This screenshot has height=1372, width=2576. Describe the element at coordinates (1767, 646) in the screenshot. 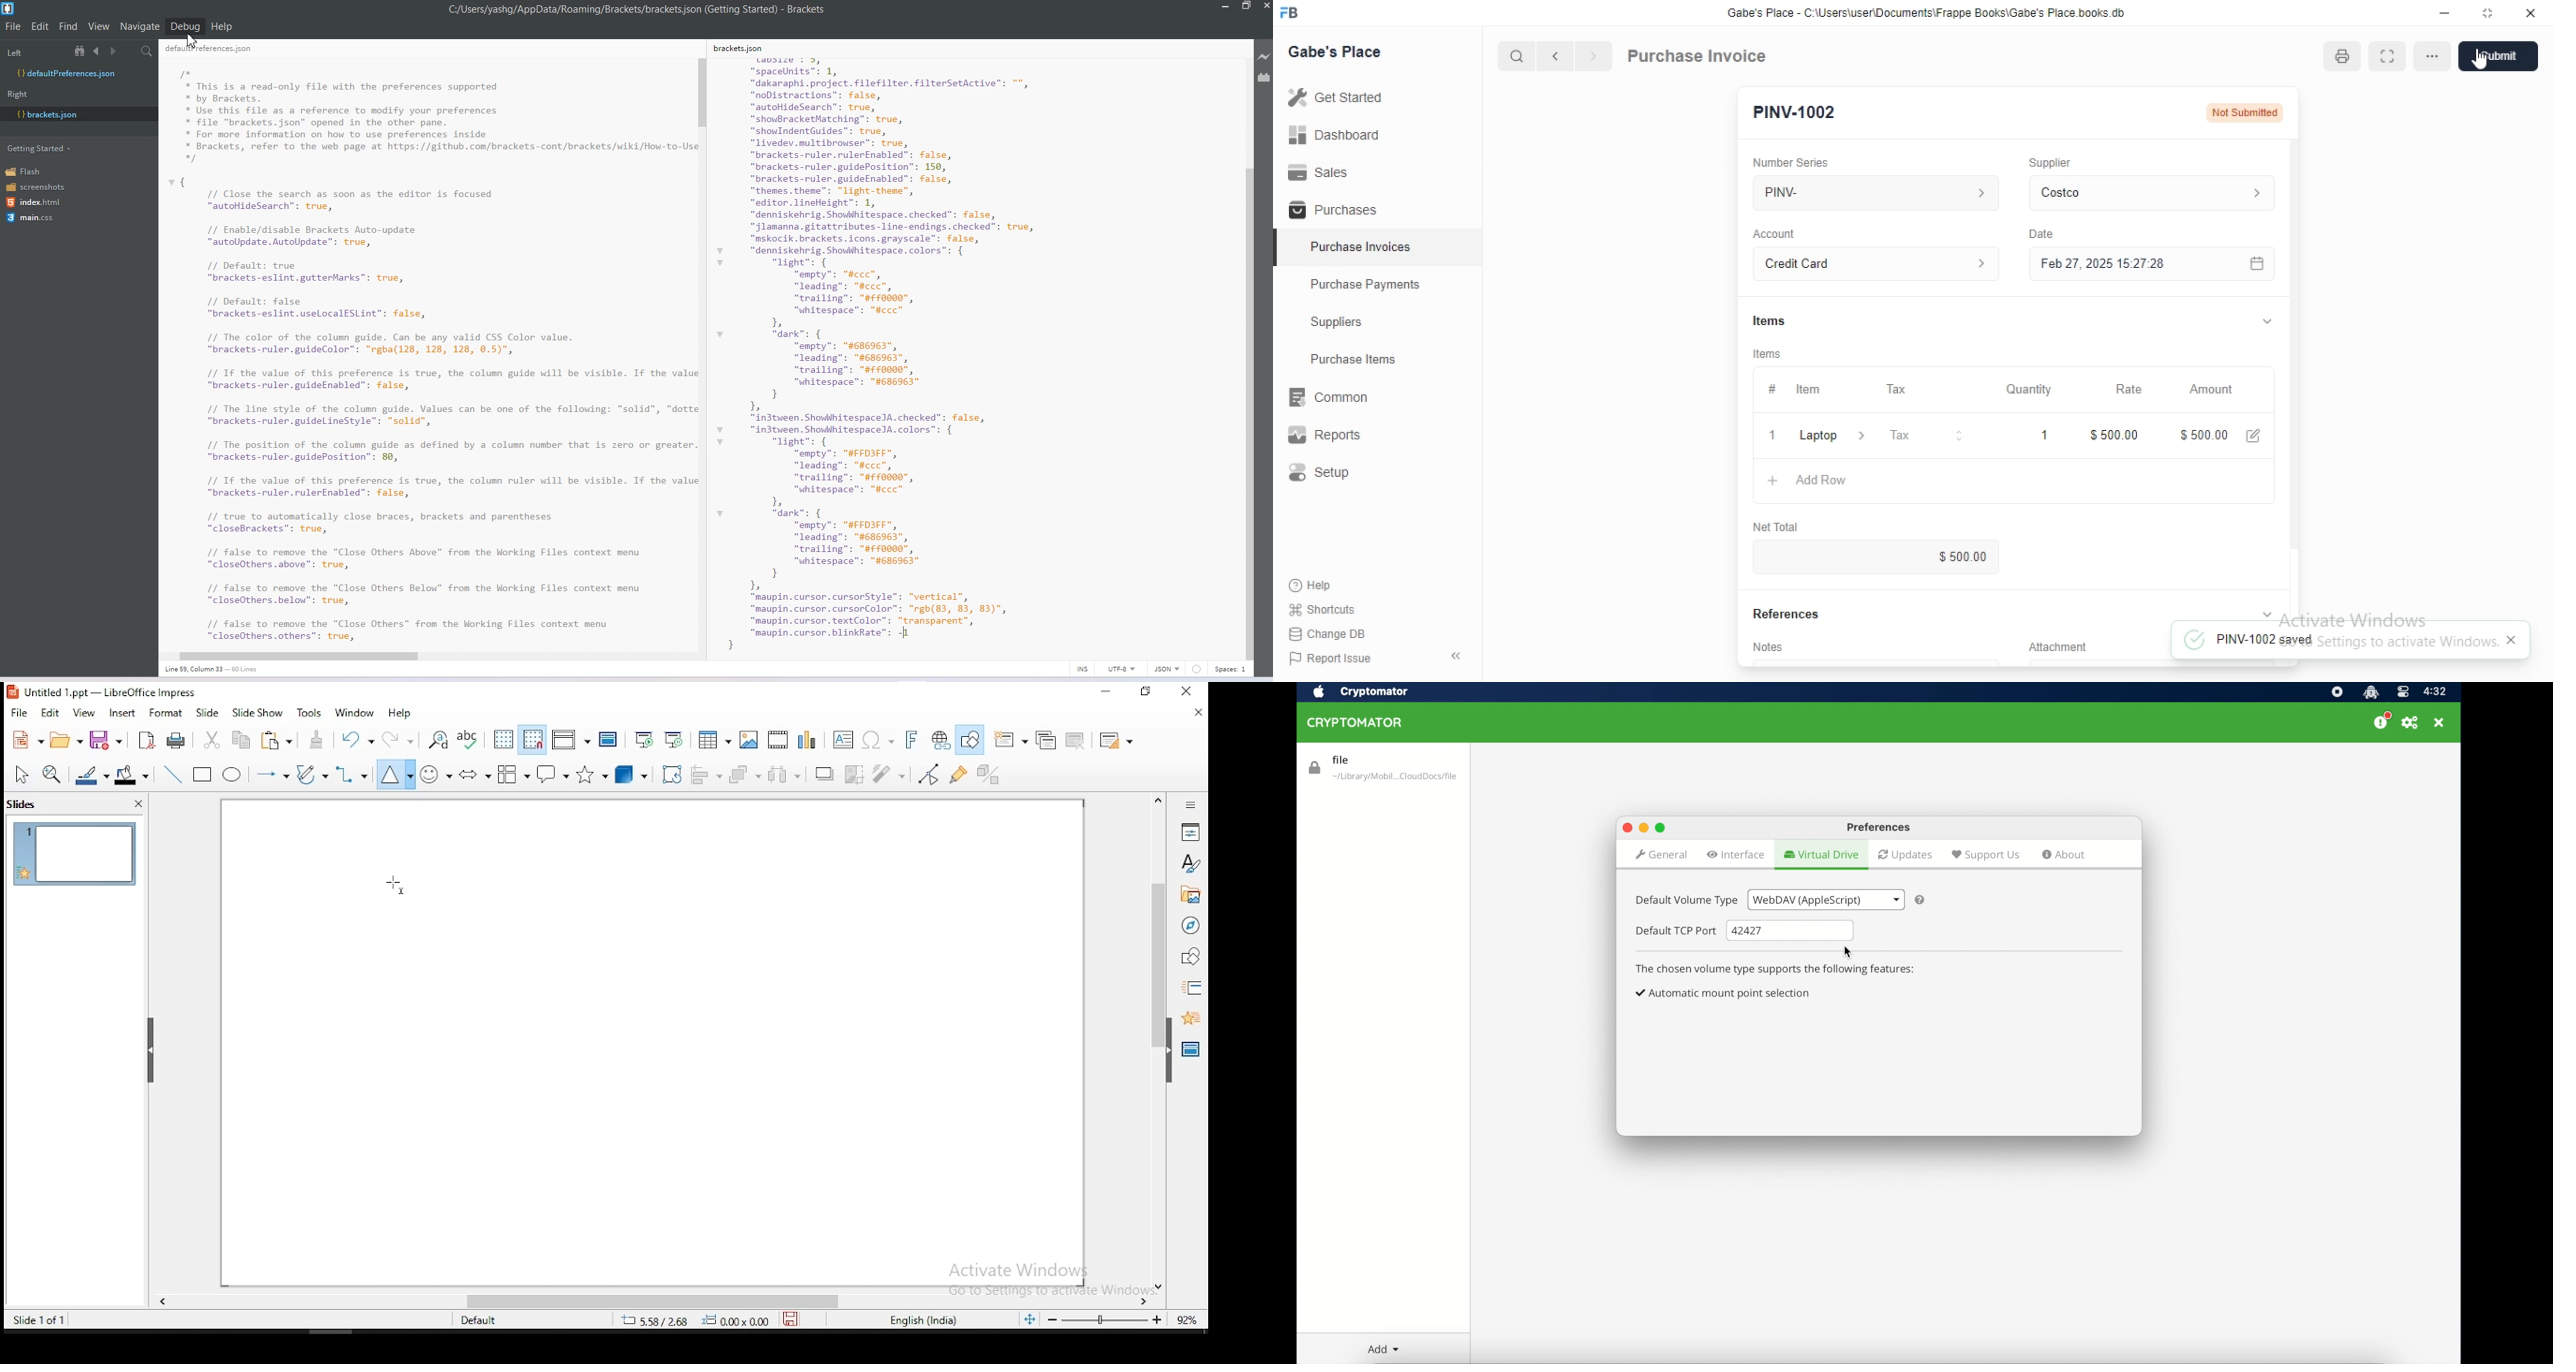

I see `Notes` at that location.